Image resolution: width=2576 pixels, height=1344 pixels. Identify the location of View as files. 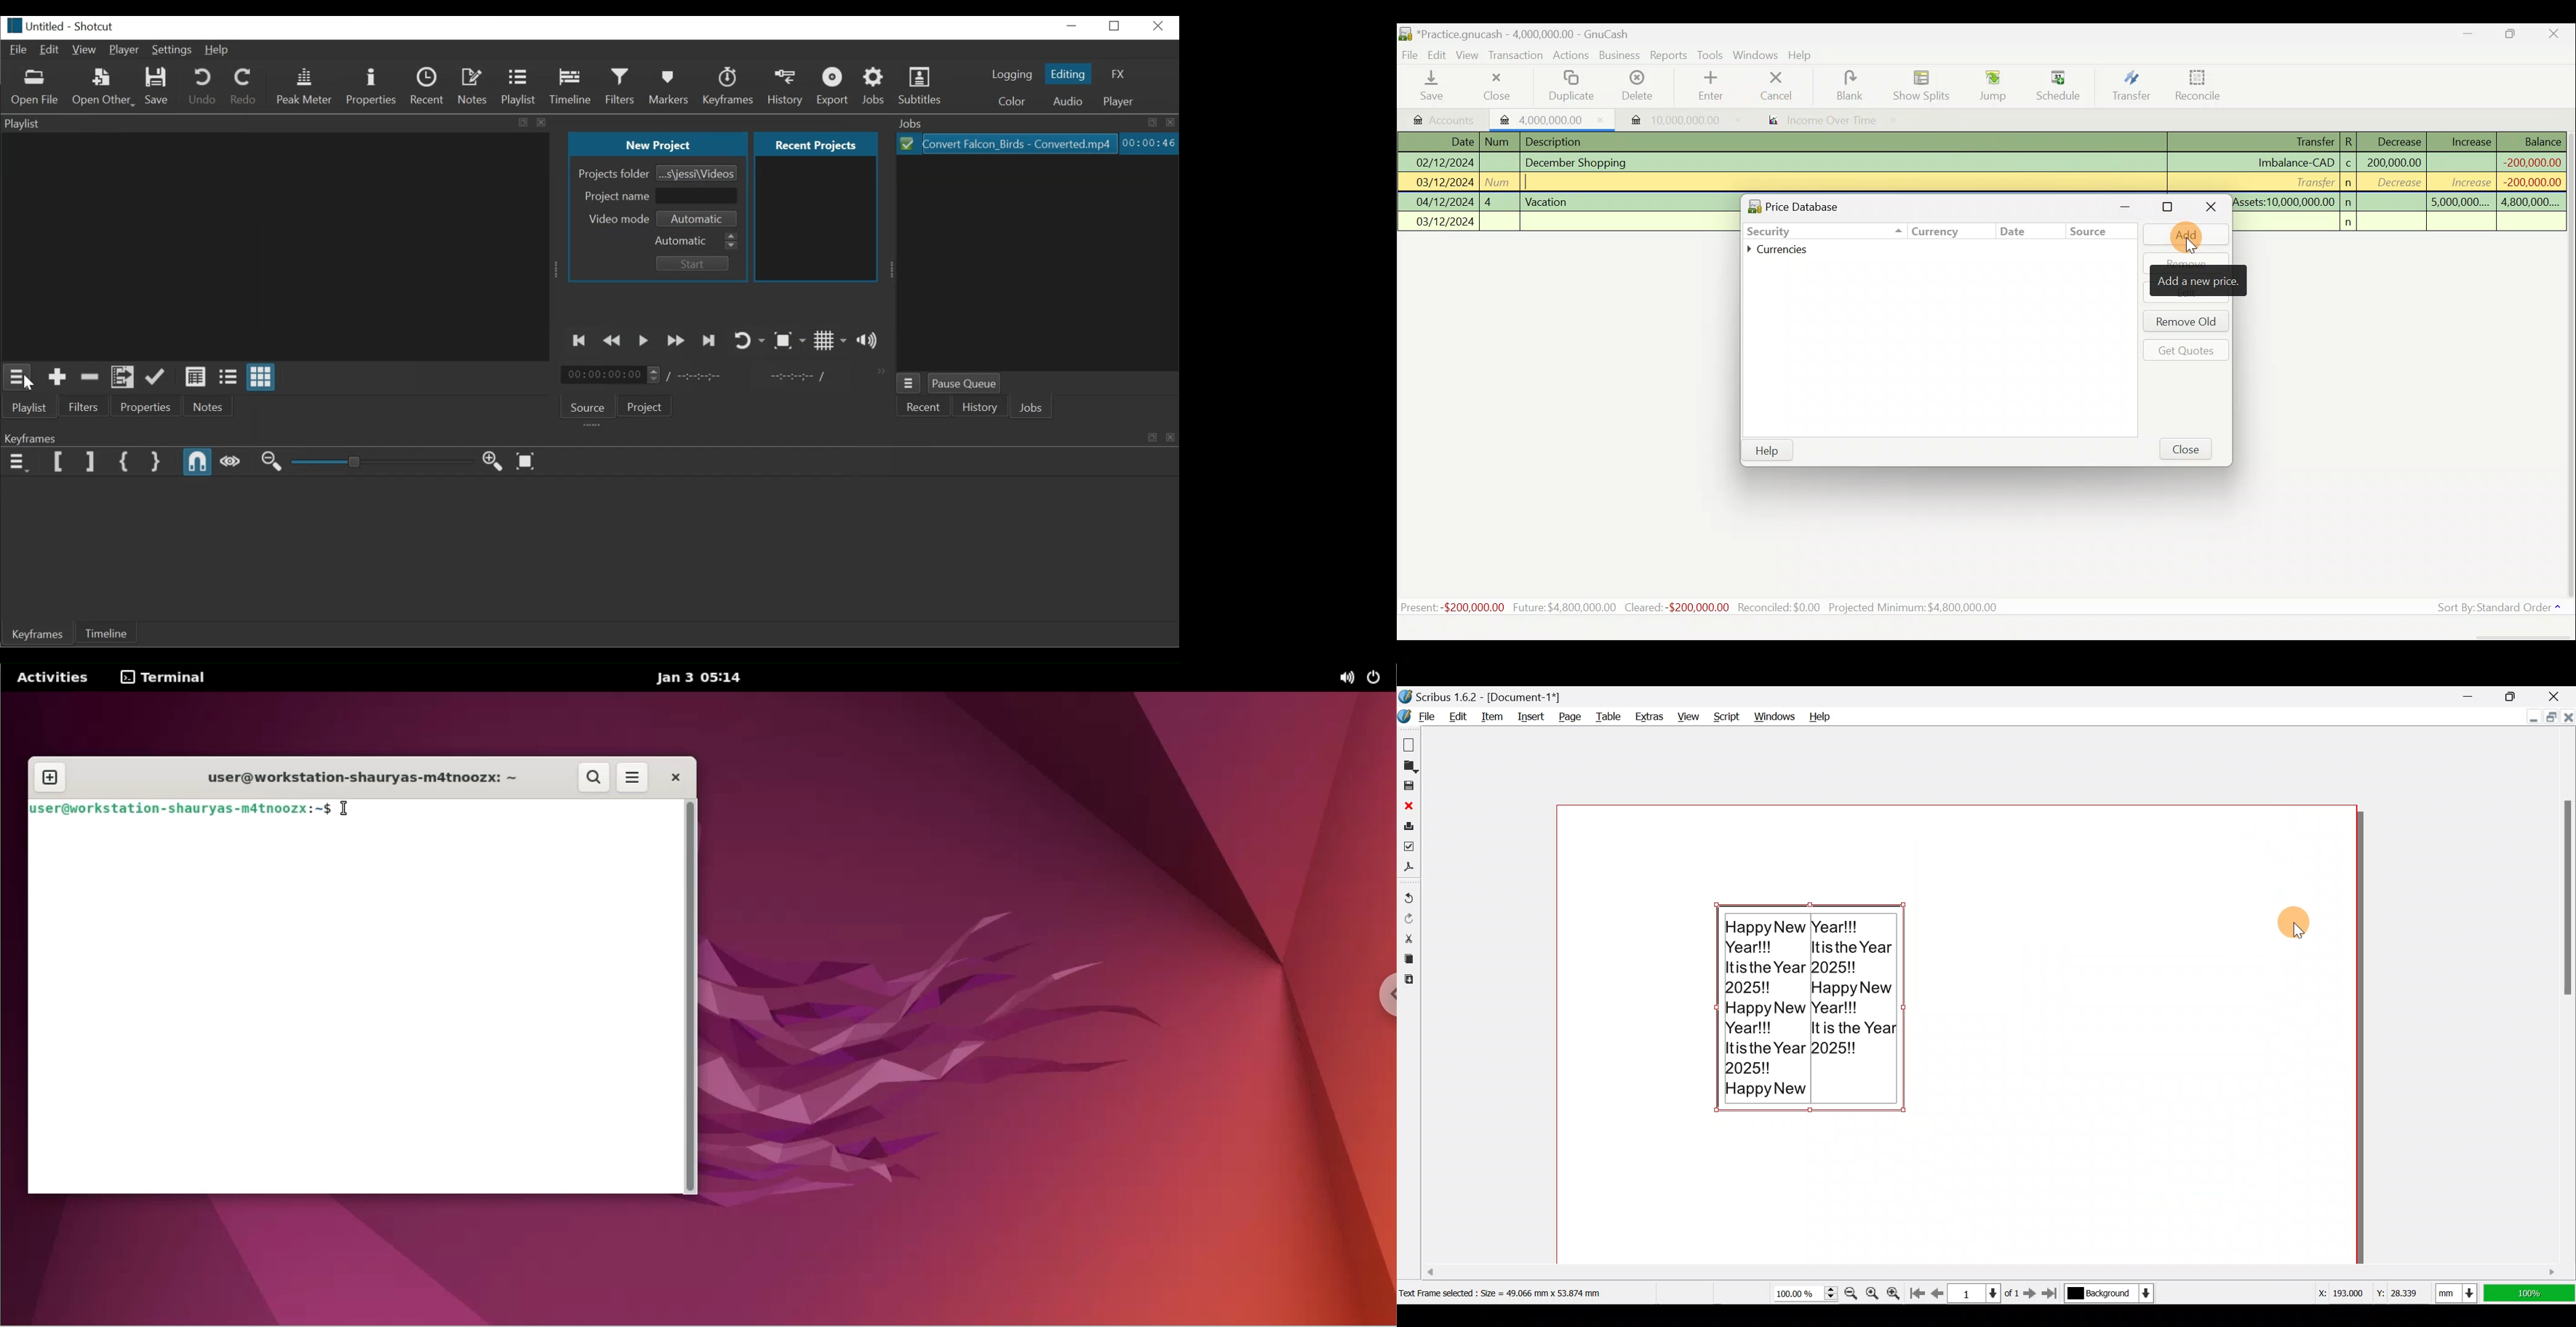
(229, 376).